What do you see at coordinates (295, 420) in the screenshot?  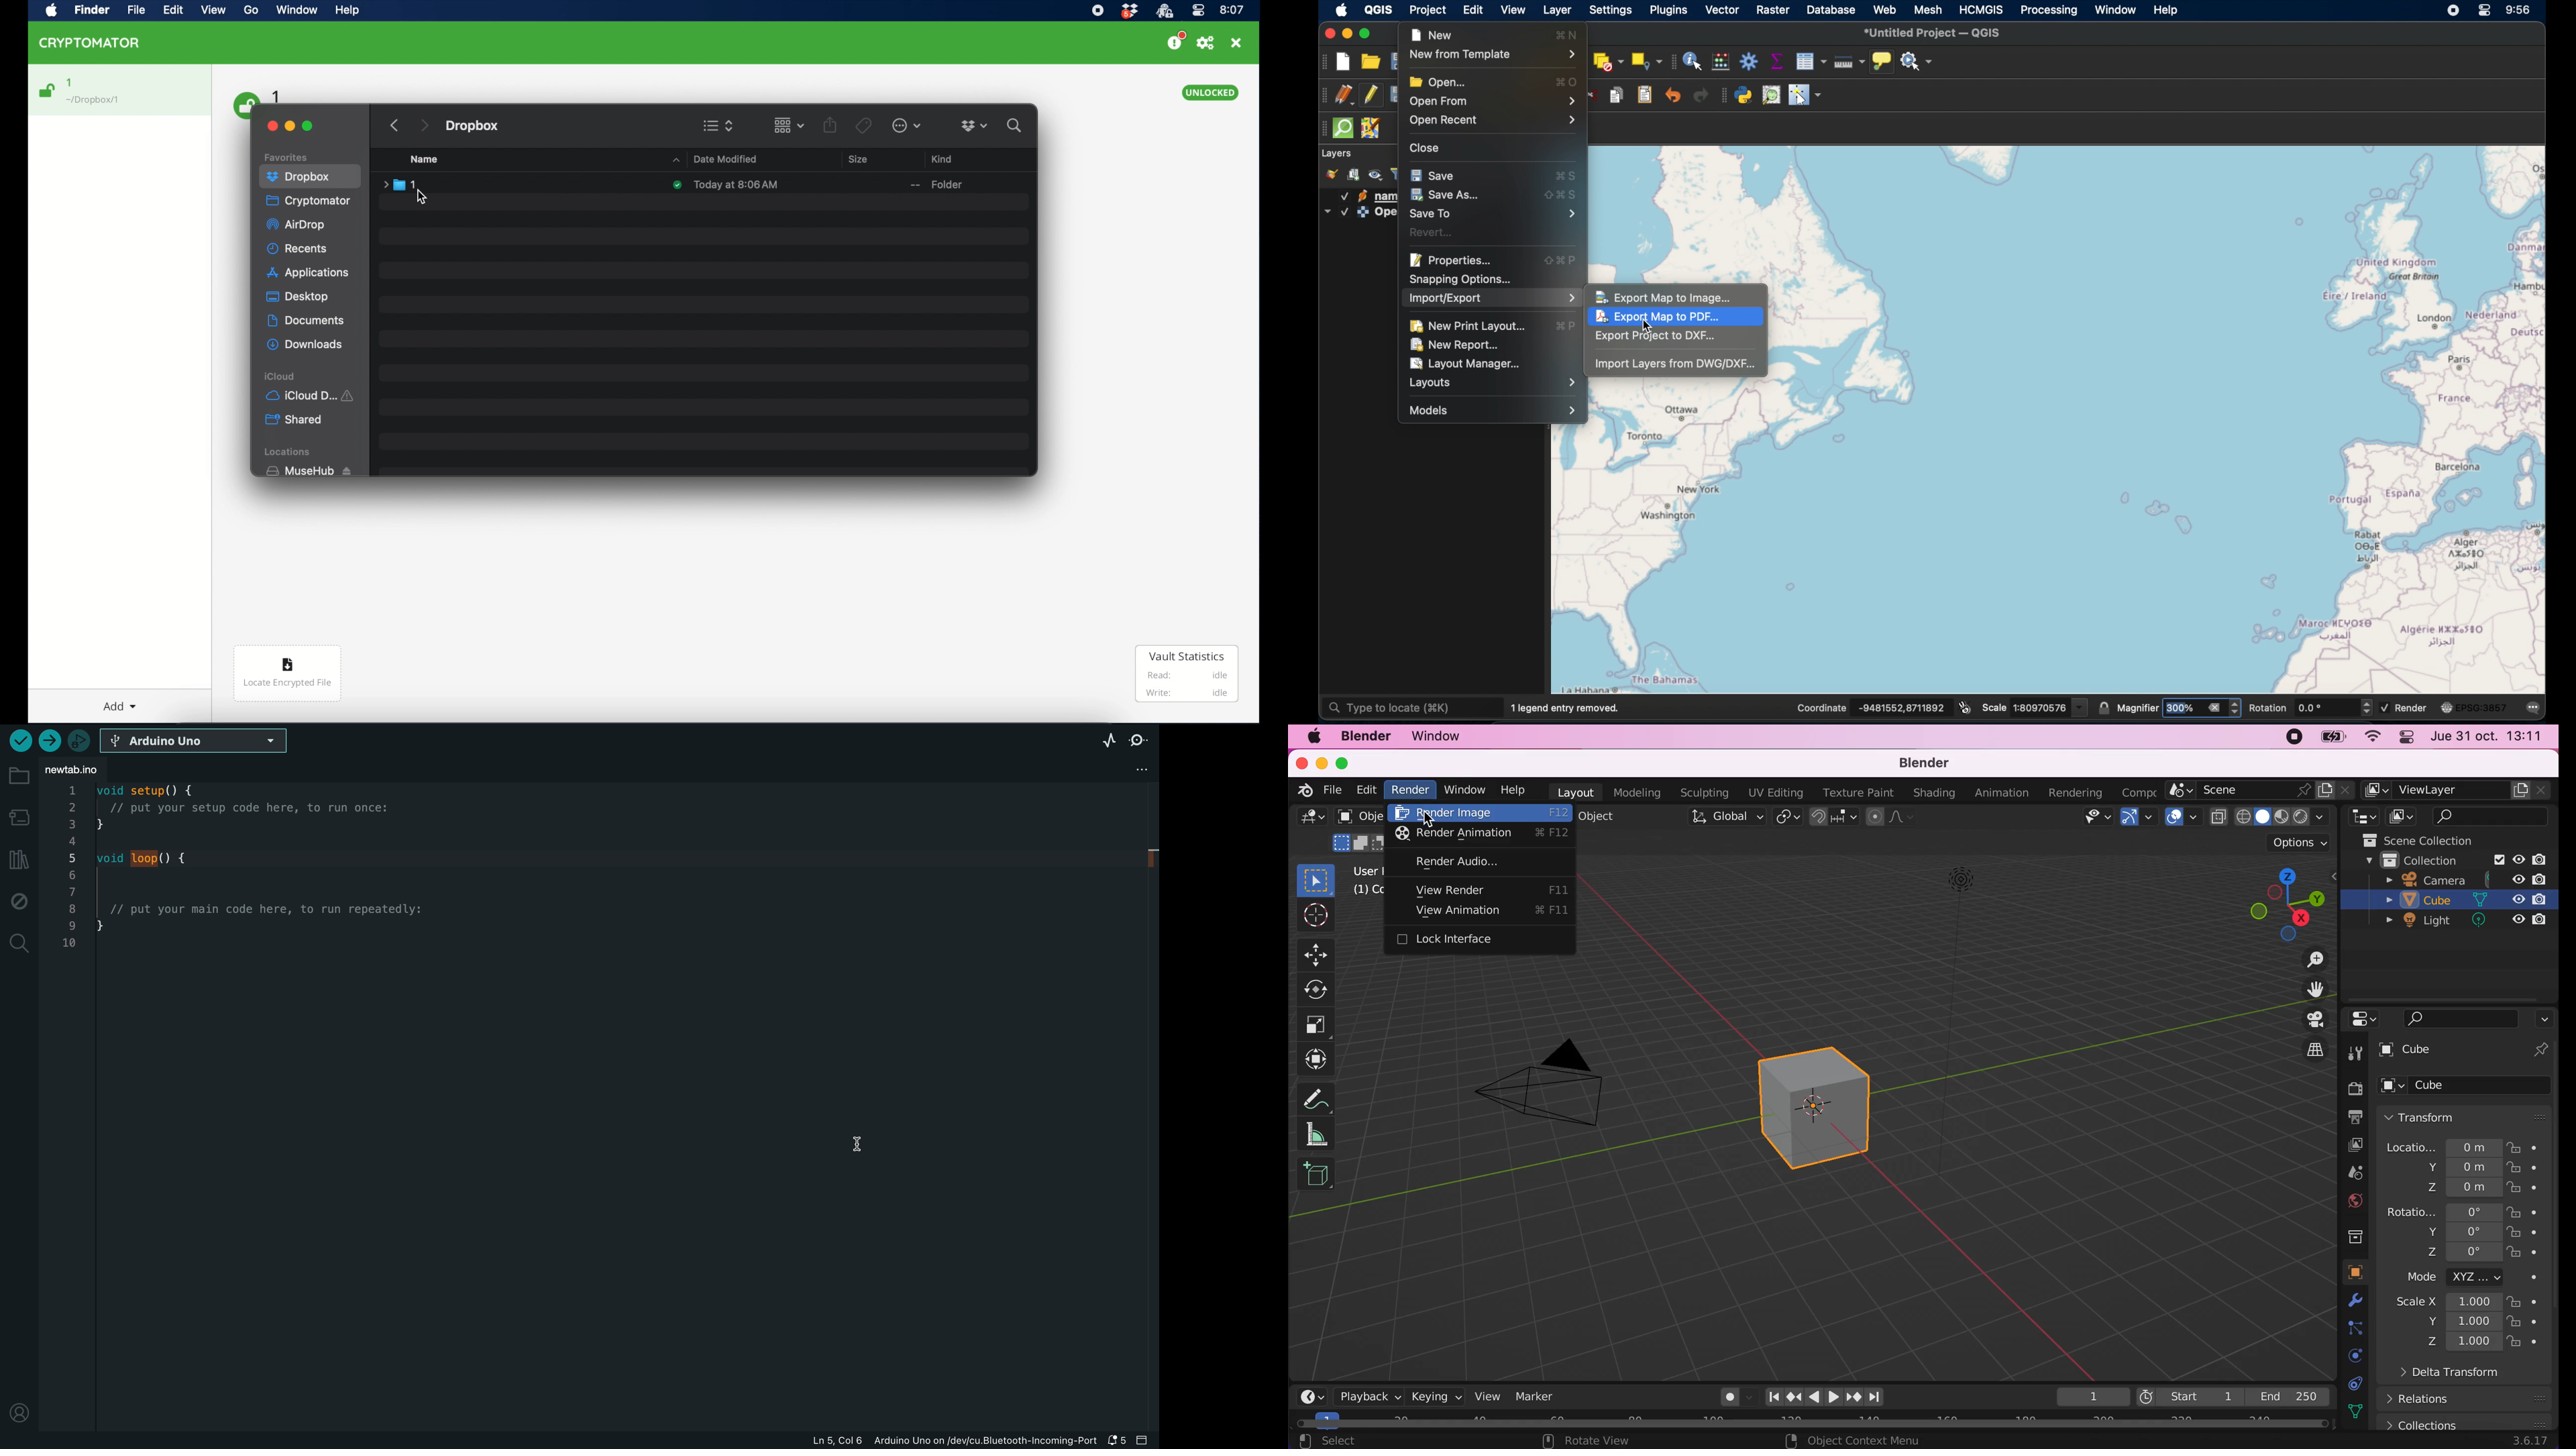 I see `shared` at bounding box center [295, 420].